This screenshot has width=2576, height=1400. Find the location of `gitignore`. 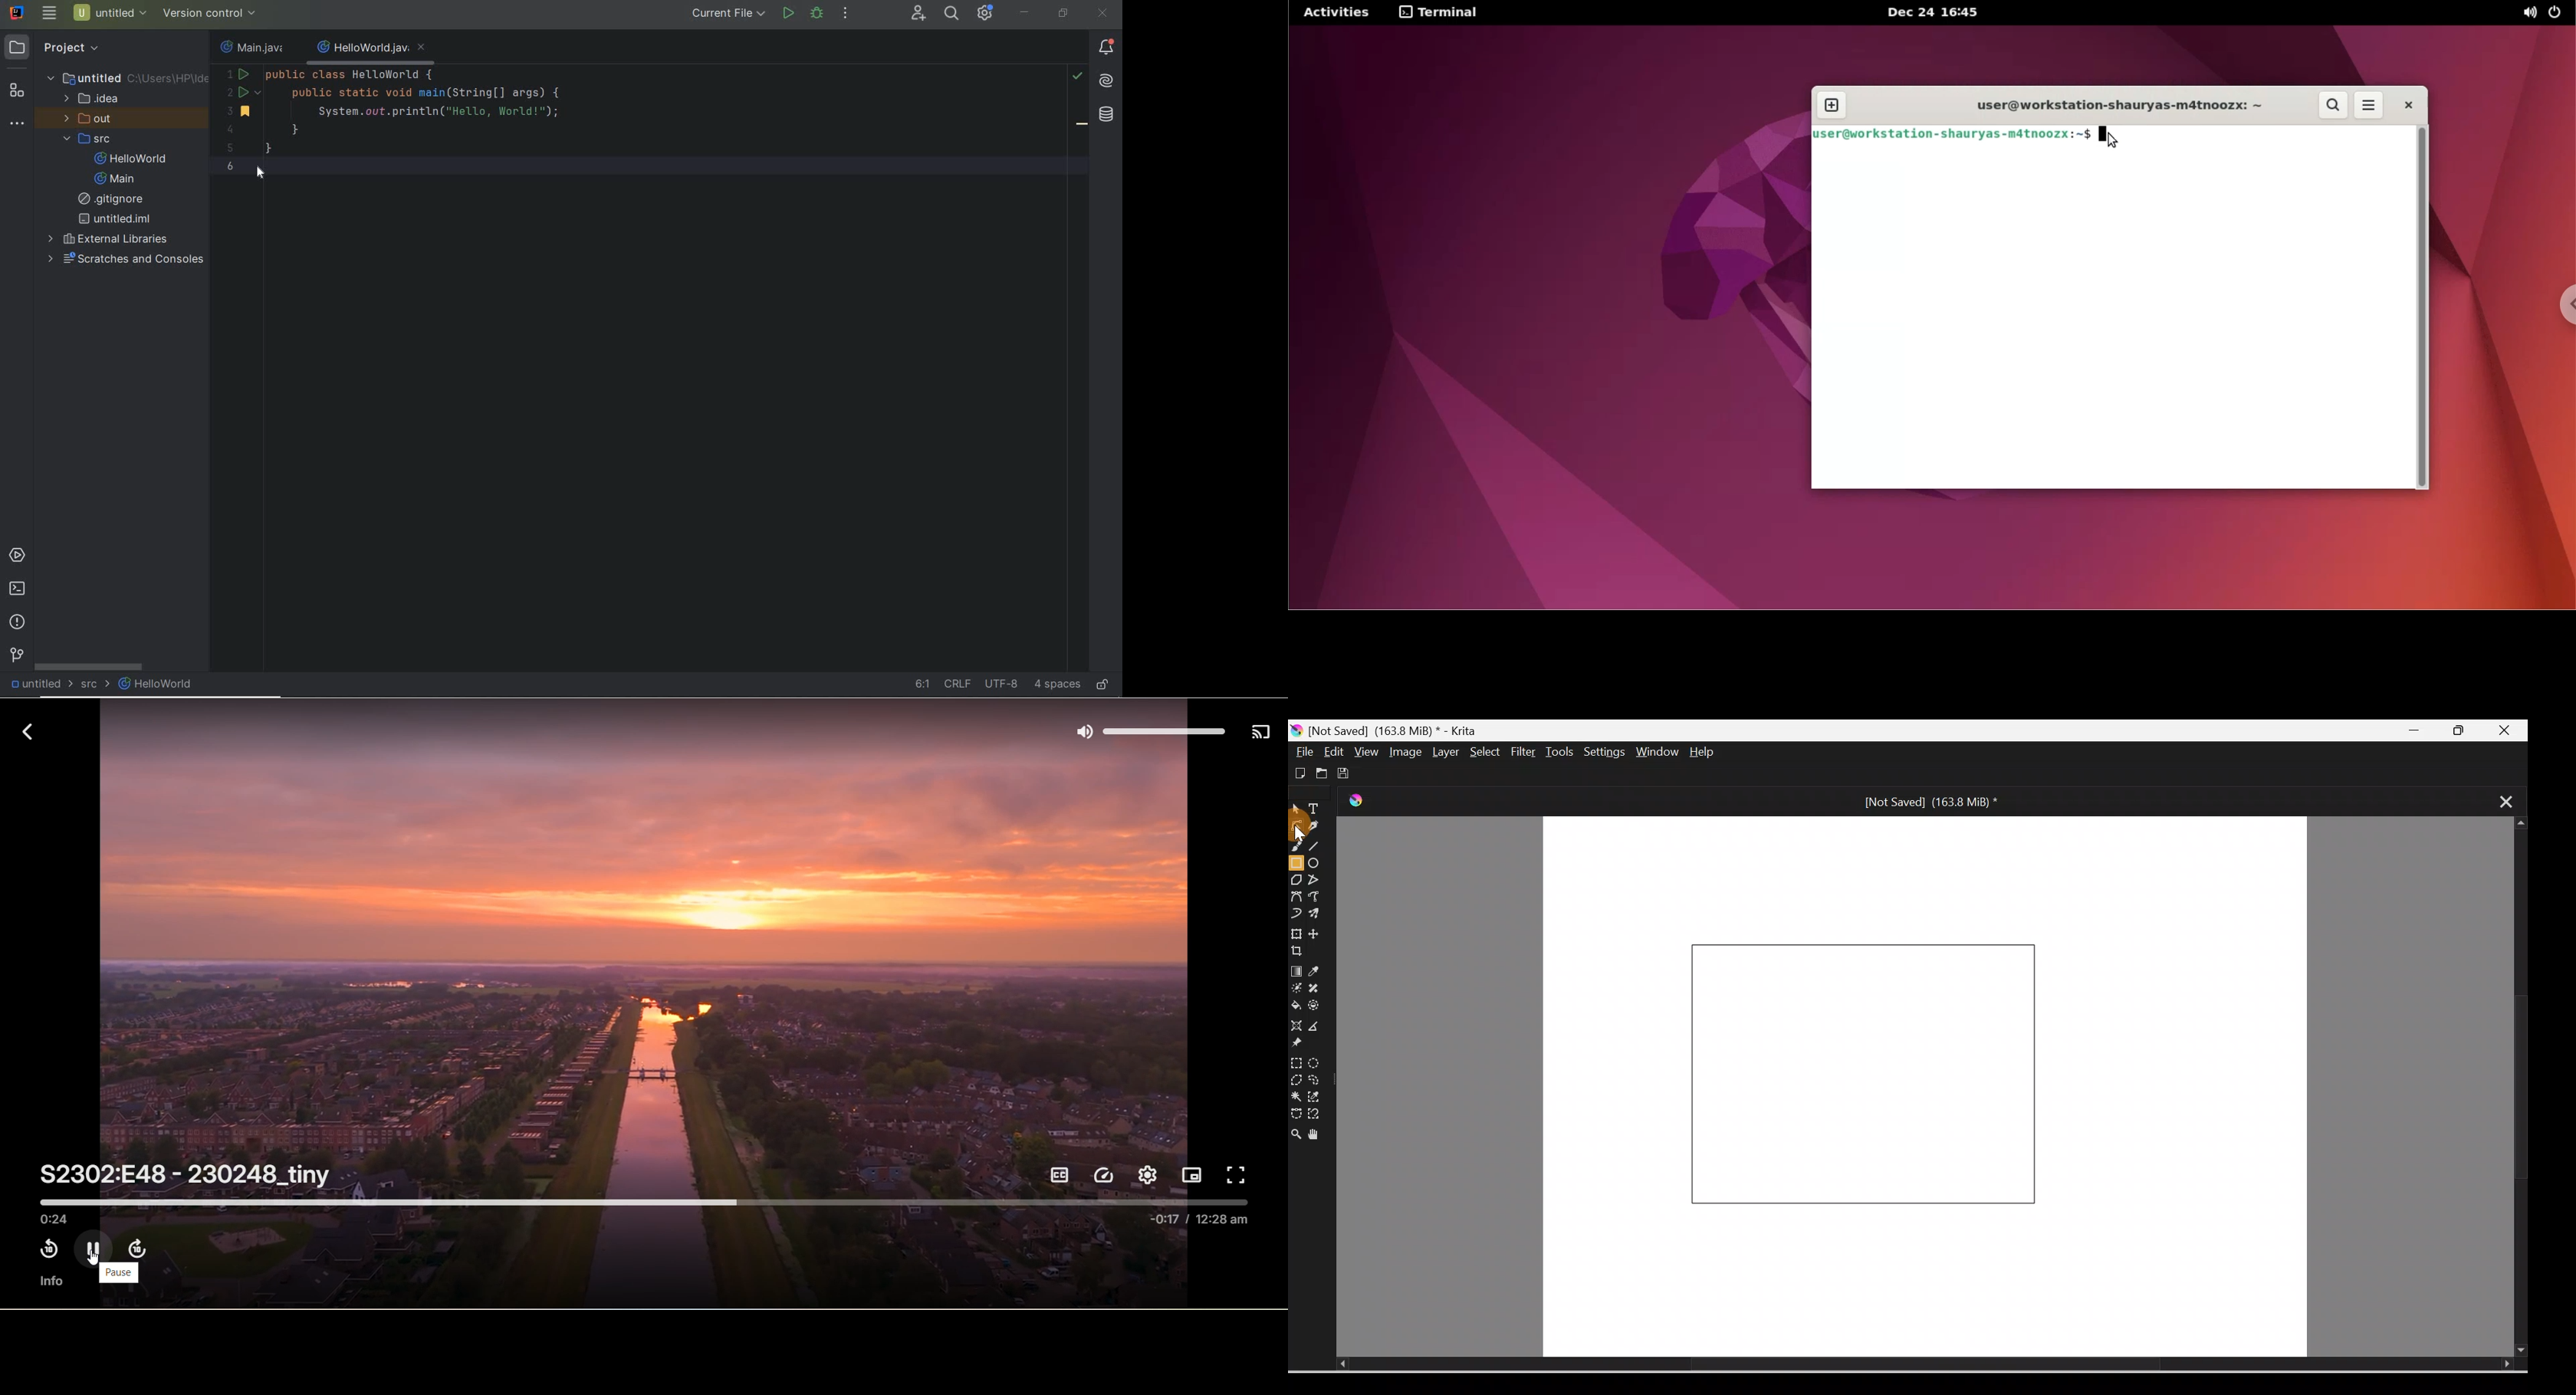

gitignore is located at coordinates (116, 199).